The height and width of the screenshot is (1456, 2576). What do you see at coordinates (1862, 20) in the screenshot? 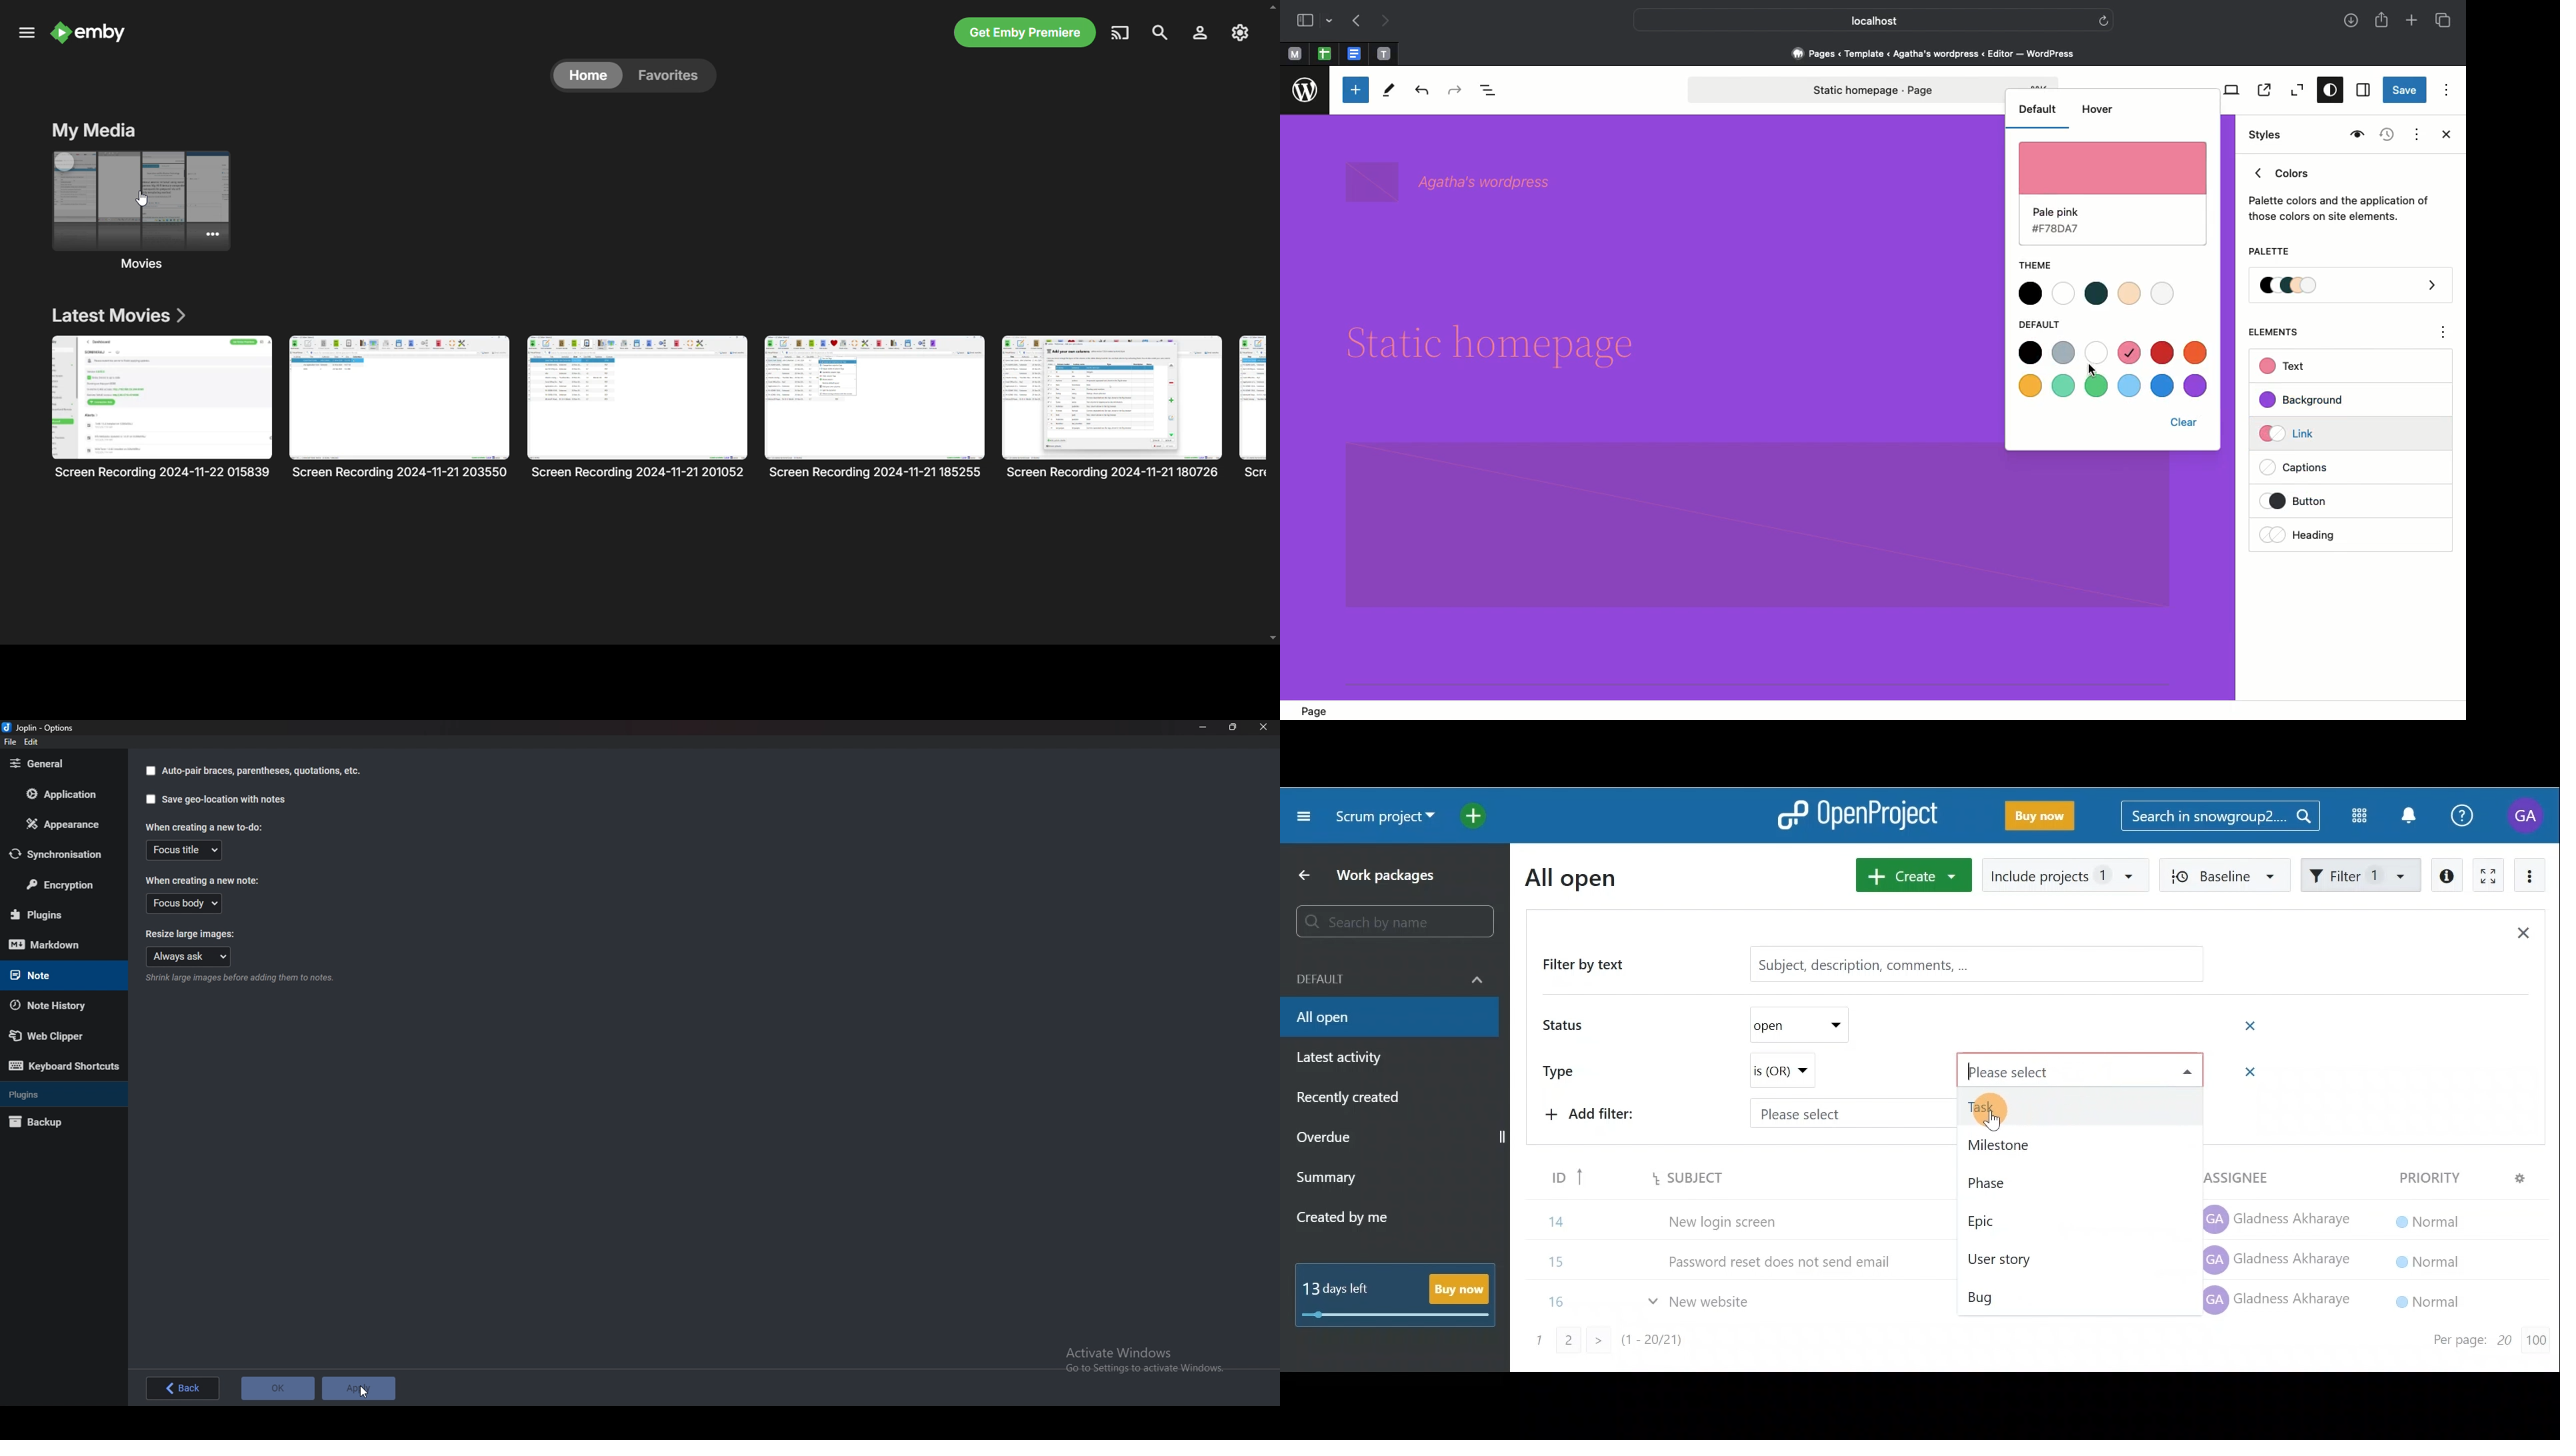
I see `Local host` at bounding box center [1862, 20].